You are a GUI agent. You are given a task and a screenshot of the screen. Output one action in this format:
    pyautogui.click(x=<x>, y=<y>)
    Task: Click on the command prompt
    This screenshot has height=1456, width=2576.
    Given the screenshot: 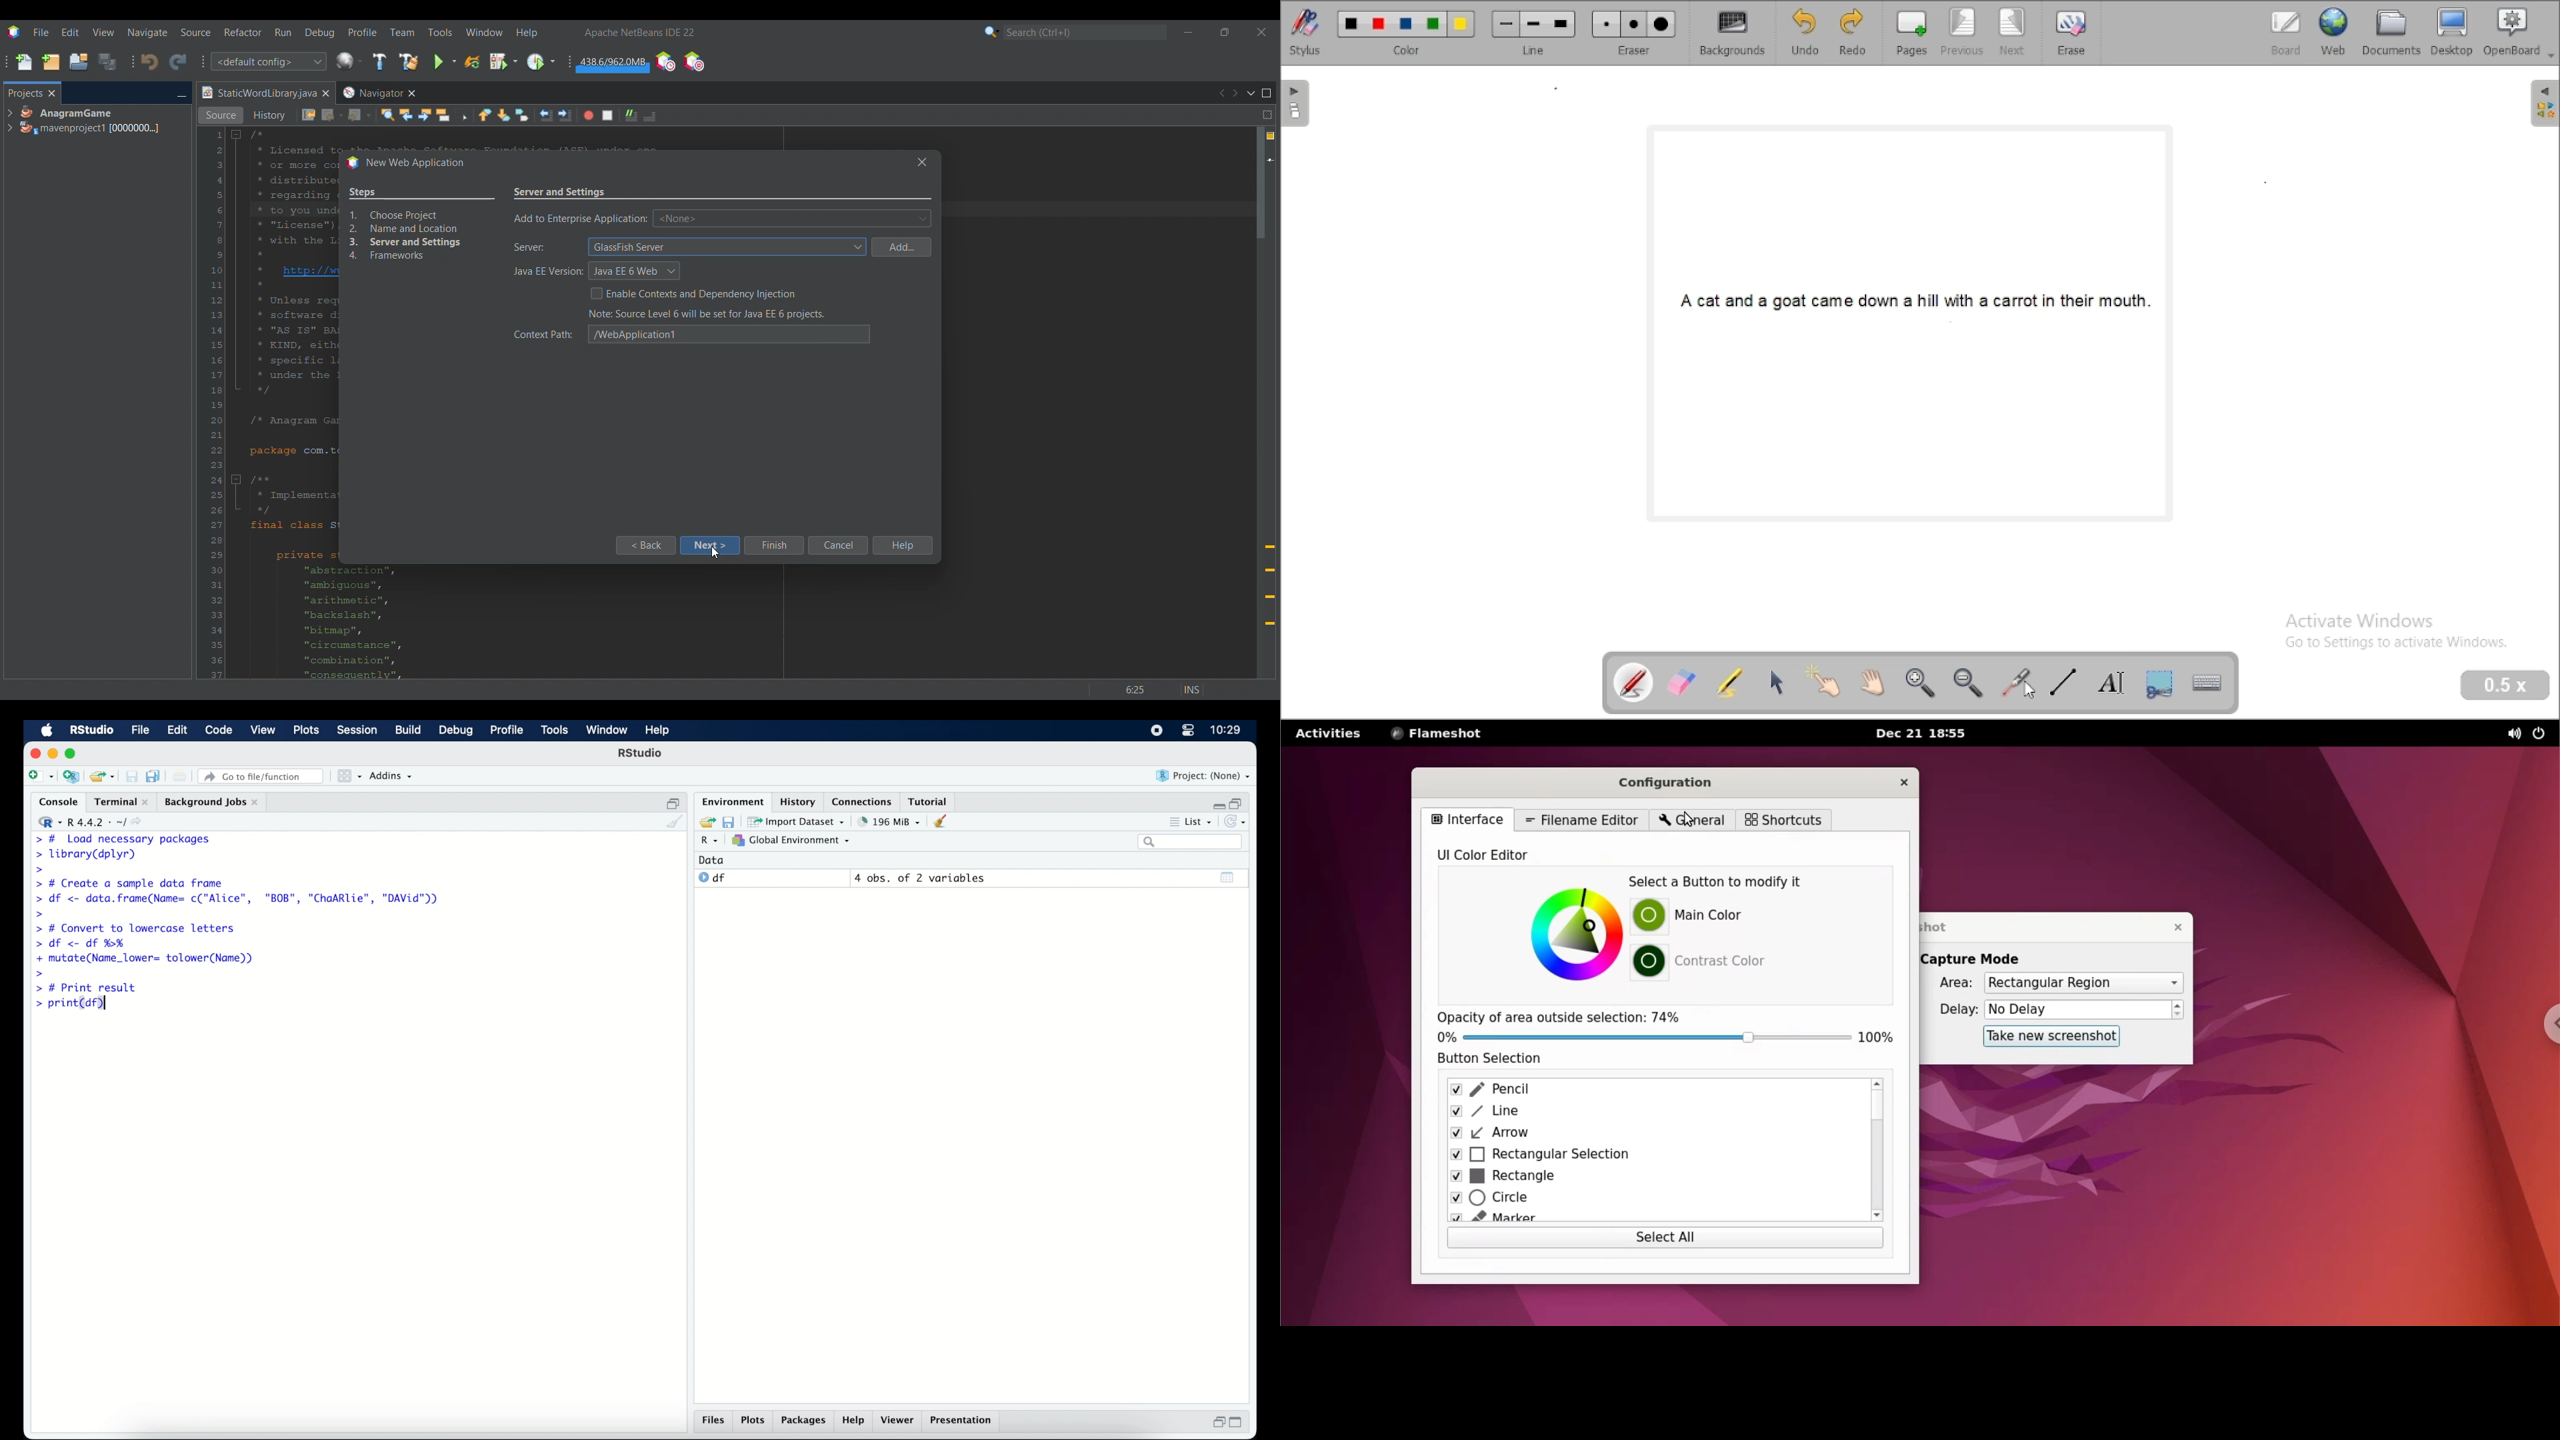 What is the action you would take?
    pyautogui.click(x=40, y=913)
    